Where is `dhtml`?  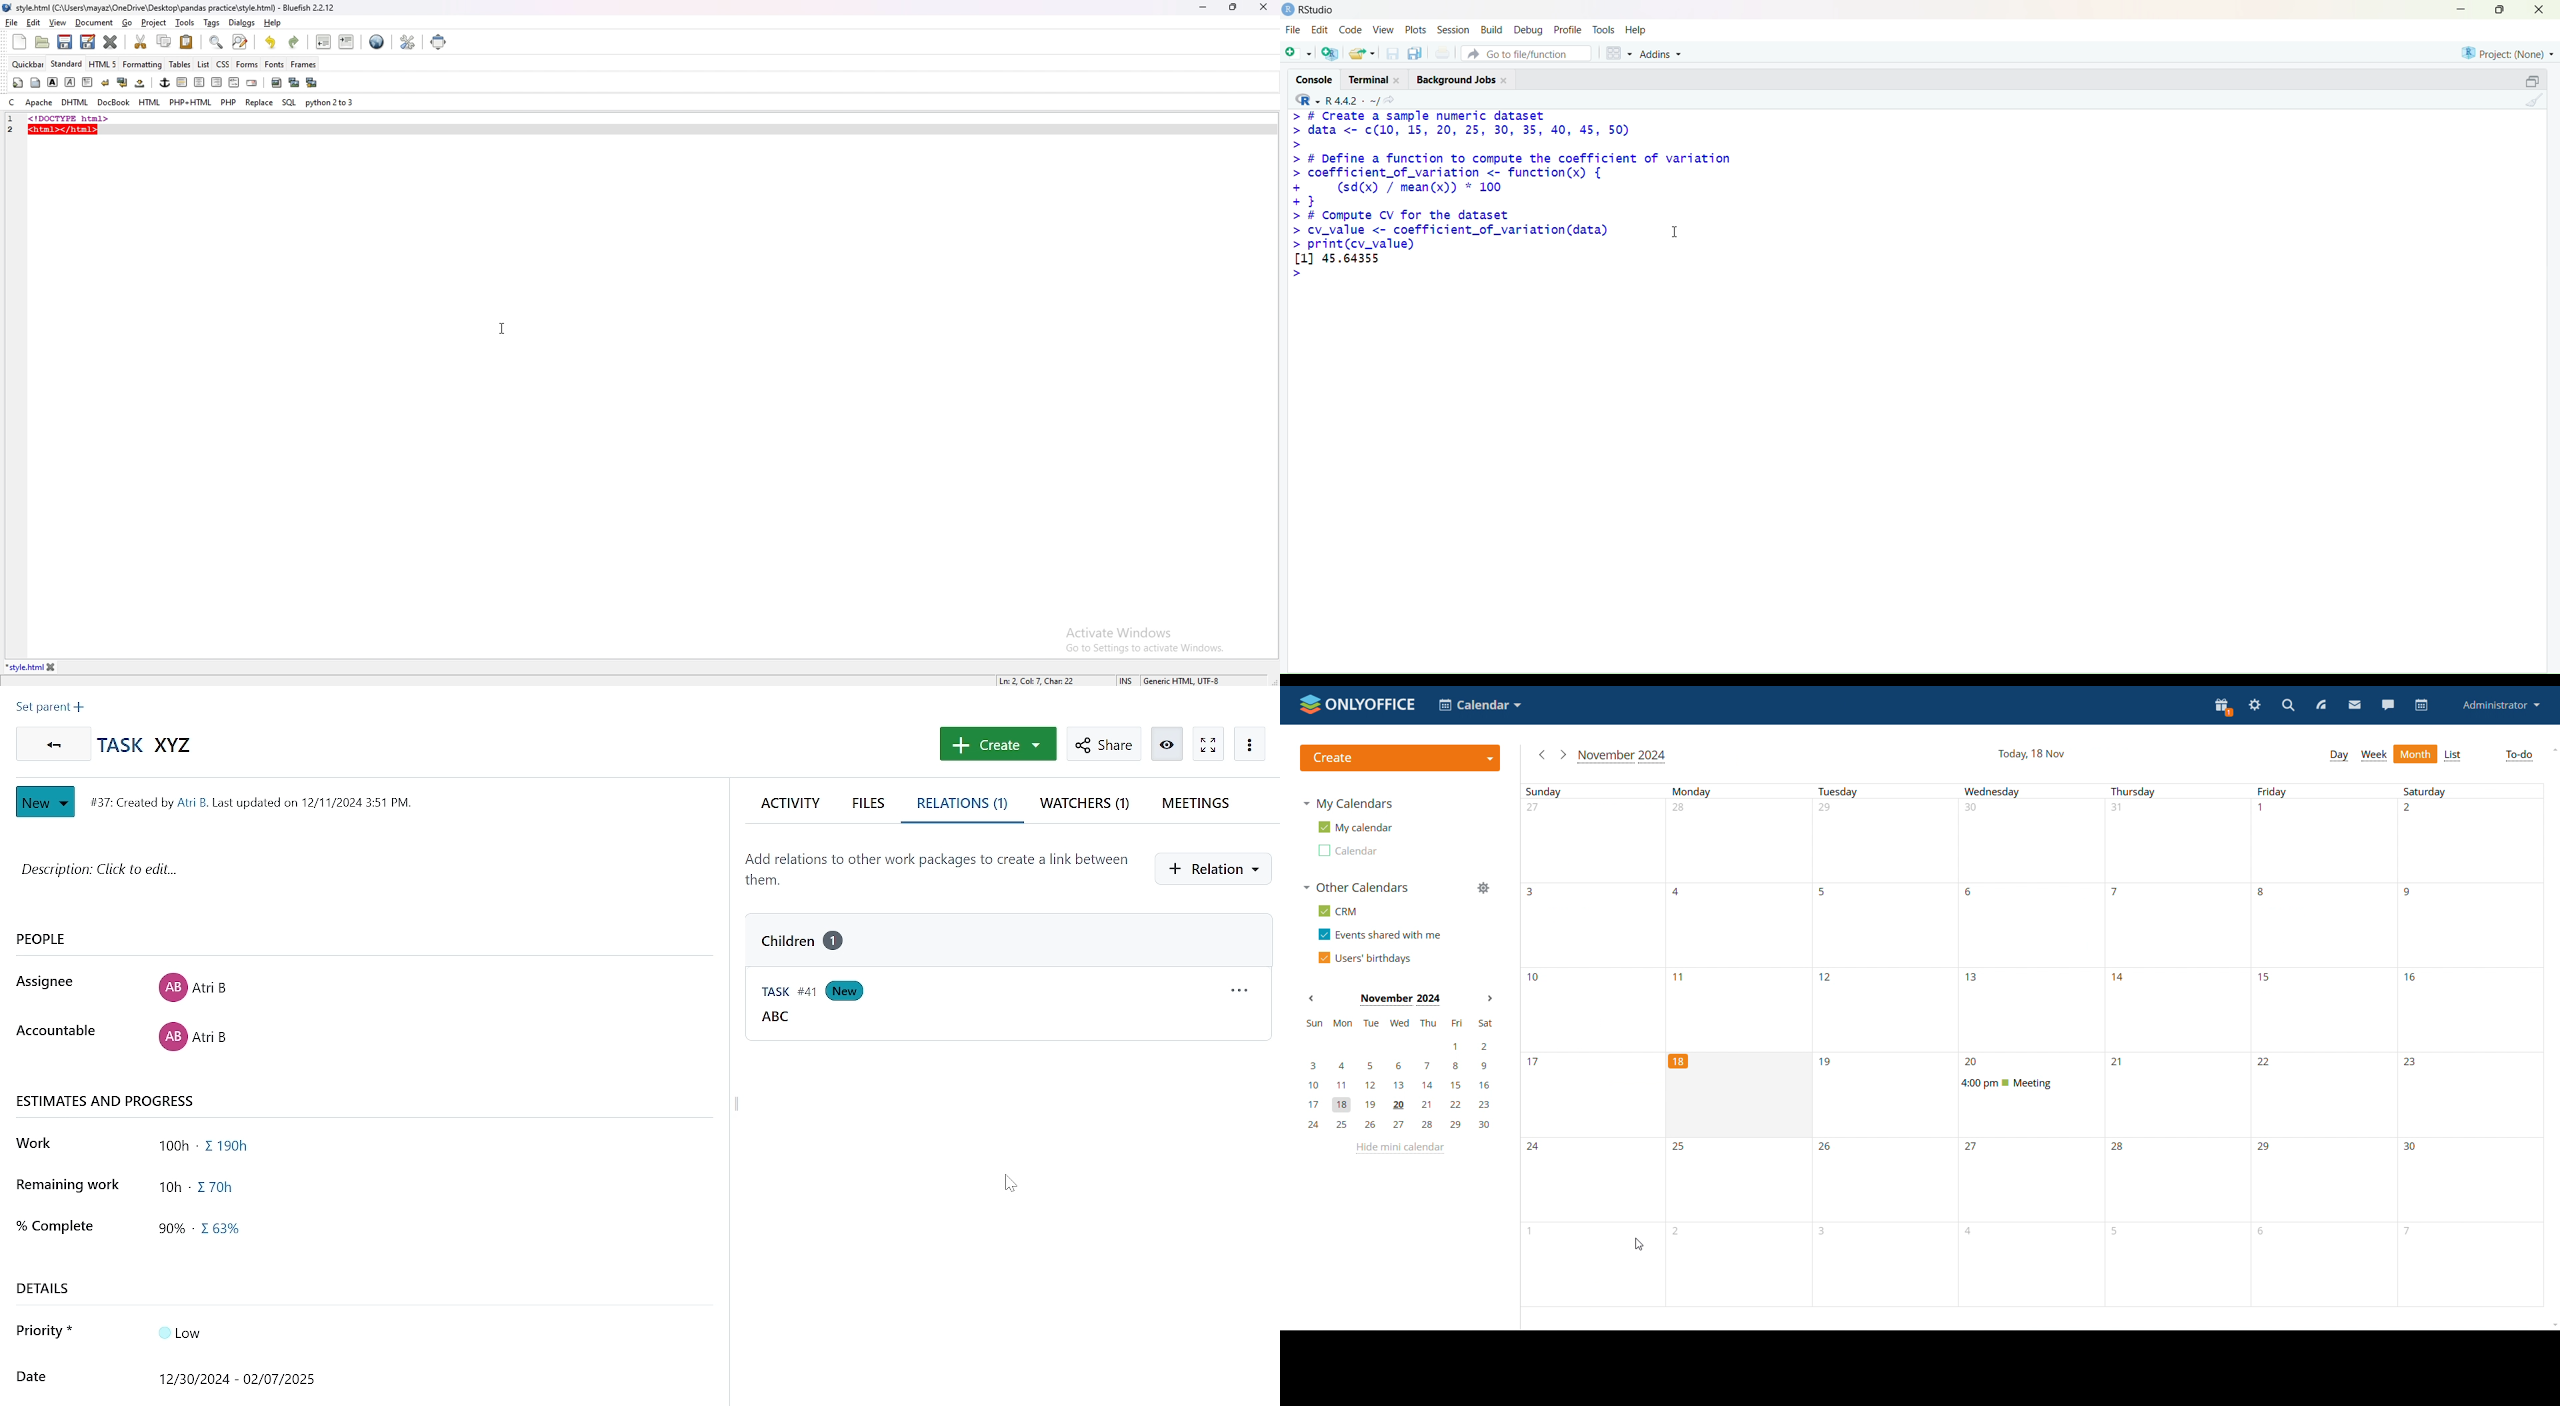 dhtml is located at coordinates (75, 103).